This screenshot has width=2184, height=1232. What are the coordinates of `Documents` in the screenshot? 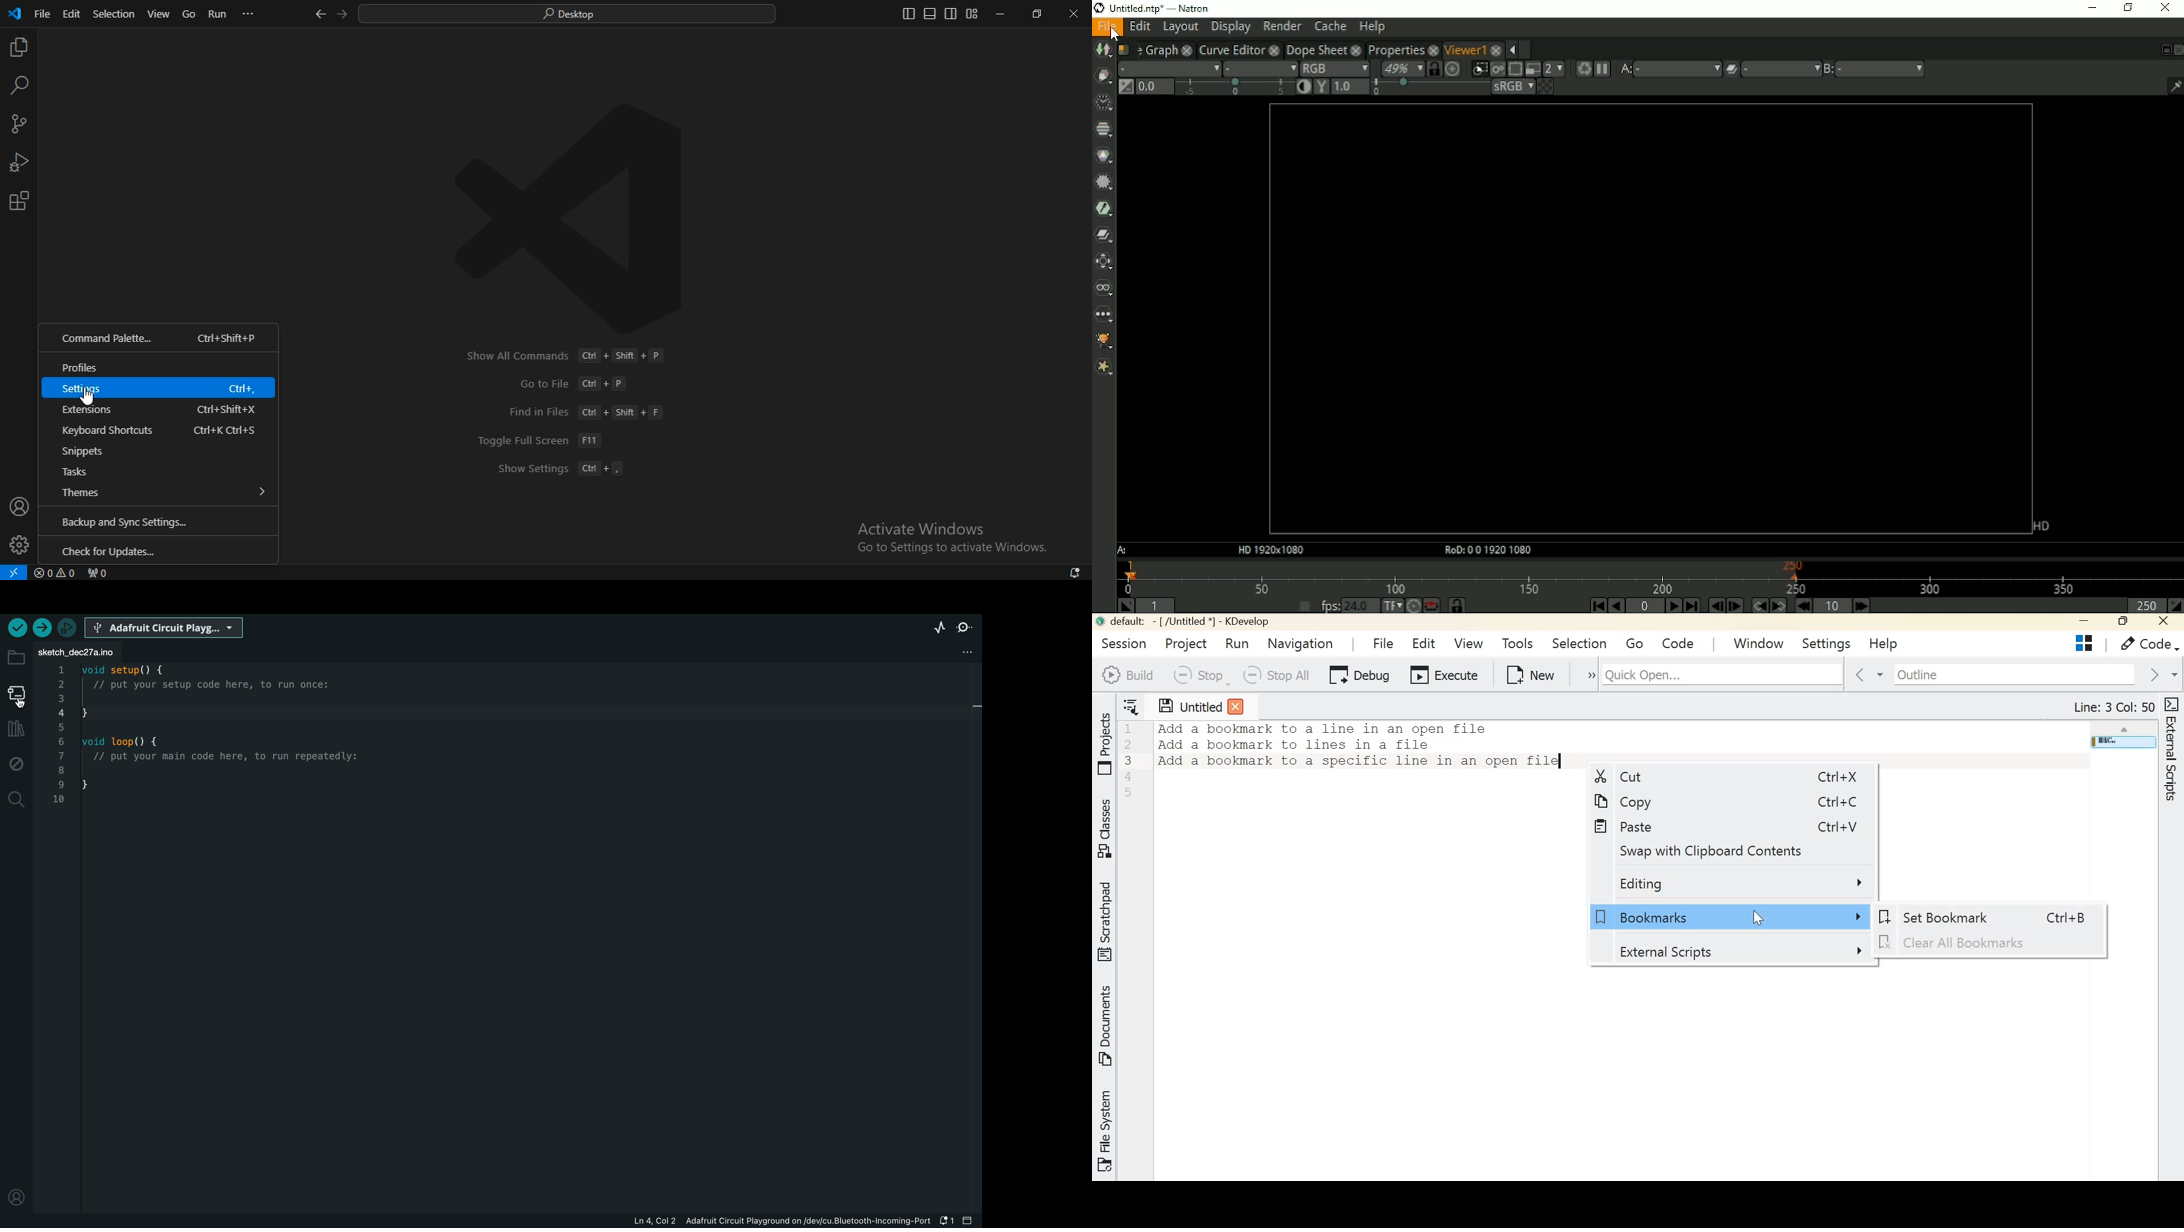 It's located at (1104, 1029).